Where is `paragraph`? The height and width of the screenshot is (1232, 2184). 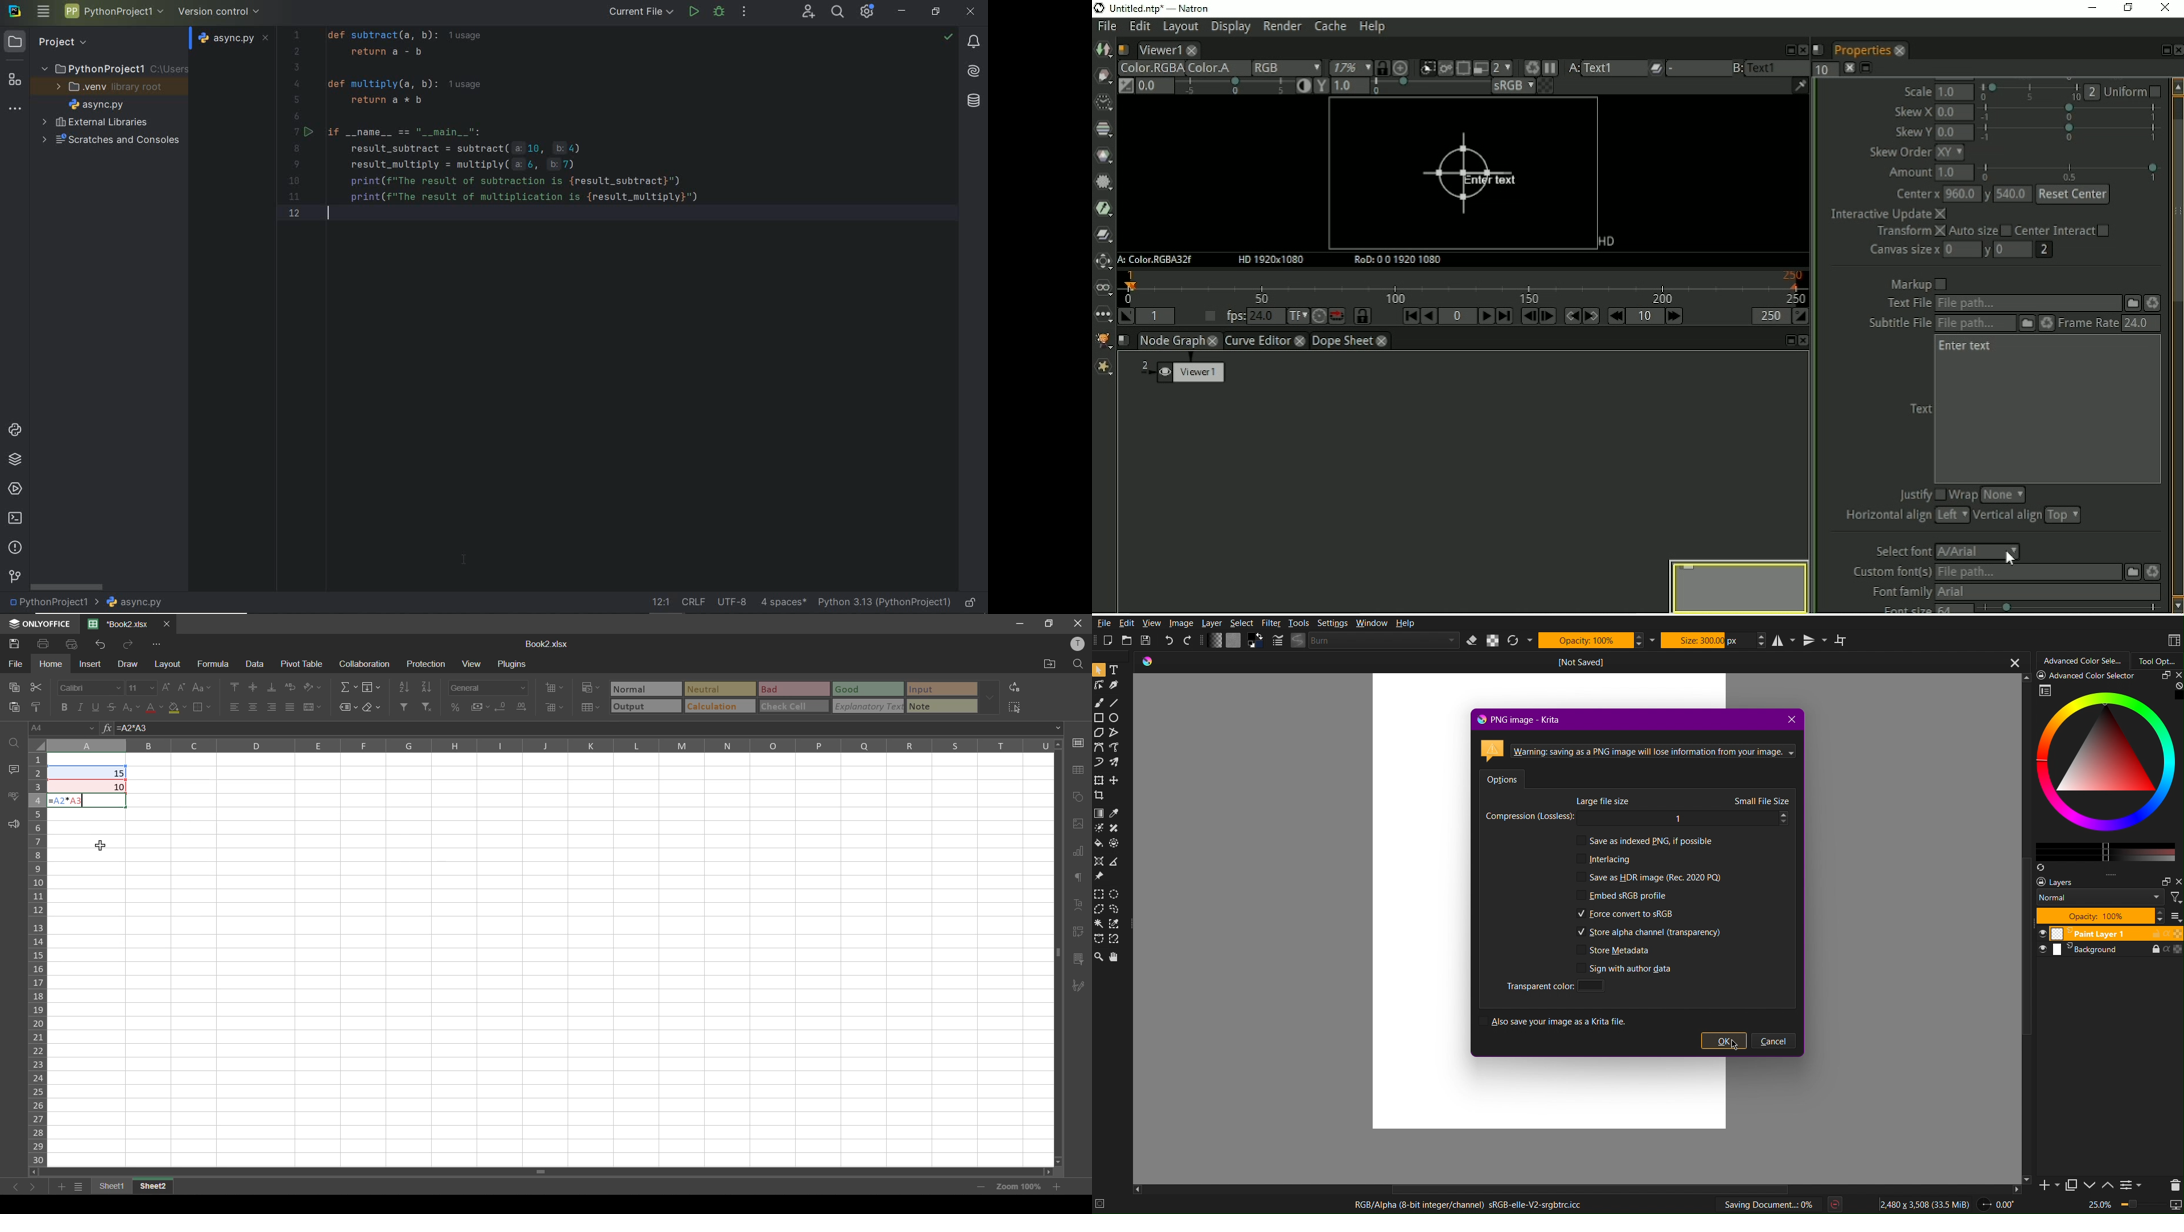 paragraph is located at coordinates (1078, 878).